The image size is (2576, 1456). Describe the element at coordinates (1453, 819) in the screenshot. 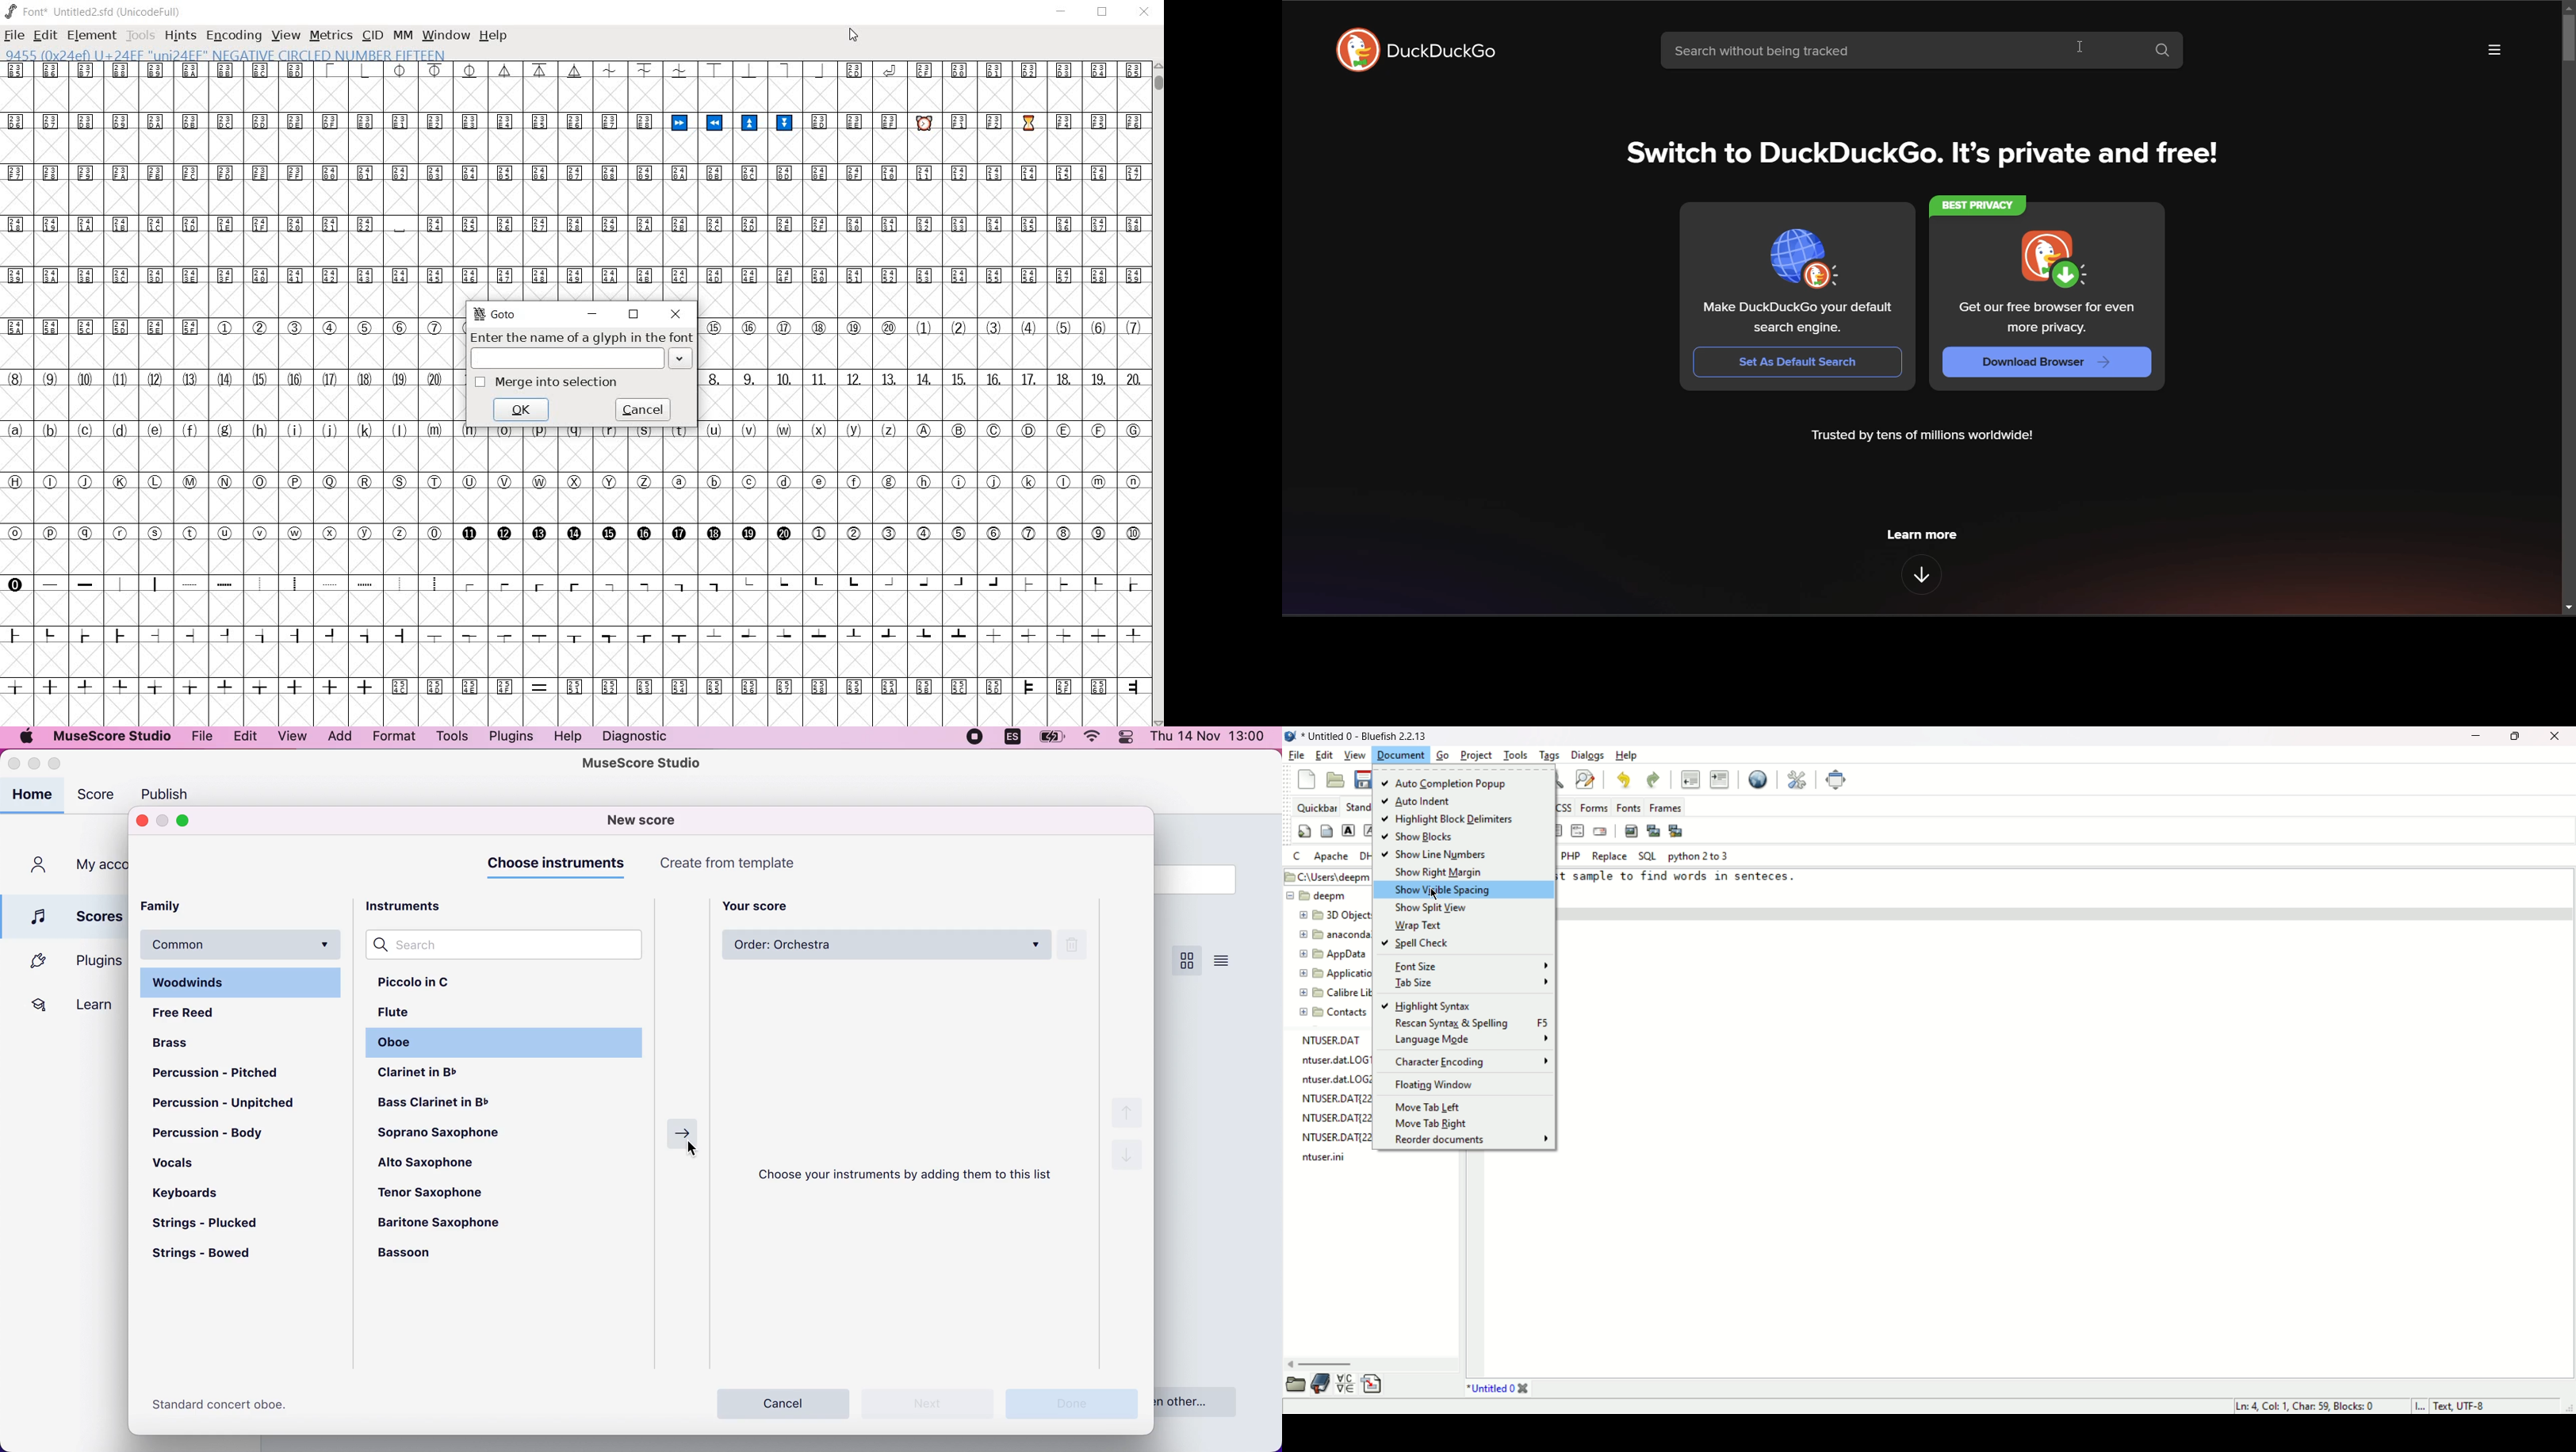

I see `highligh block delimiters` at that location.